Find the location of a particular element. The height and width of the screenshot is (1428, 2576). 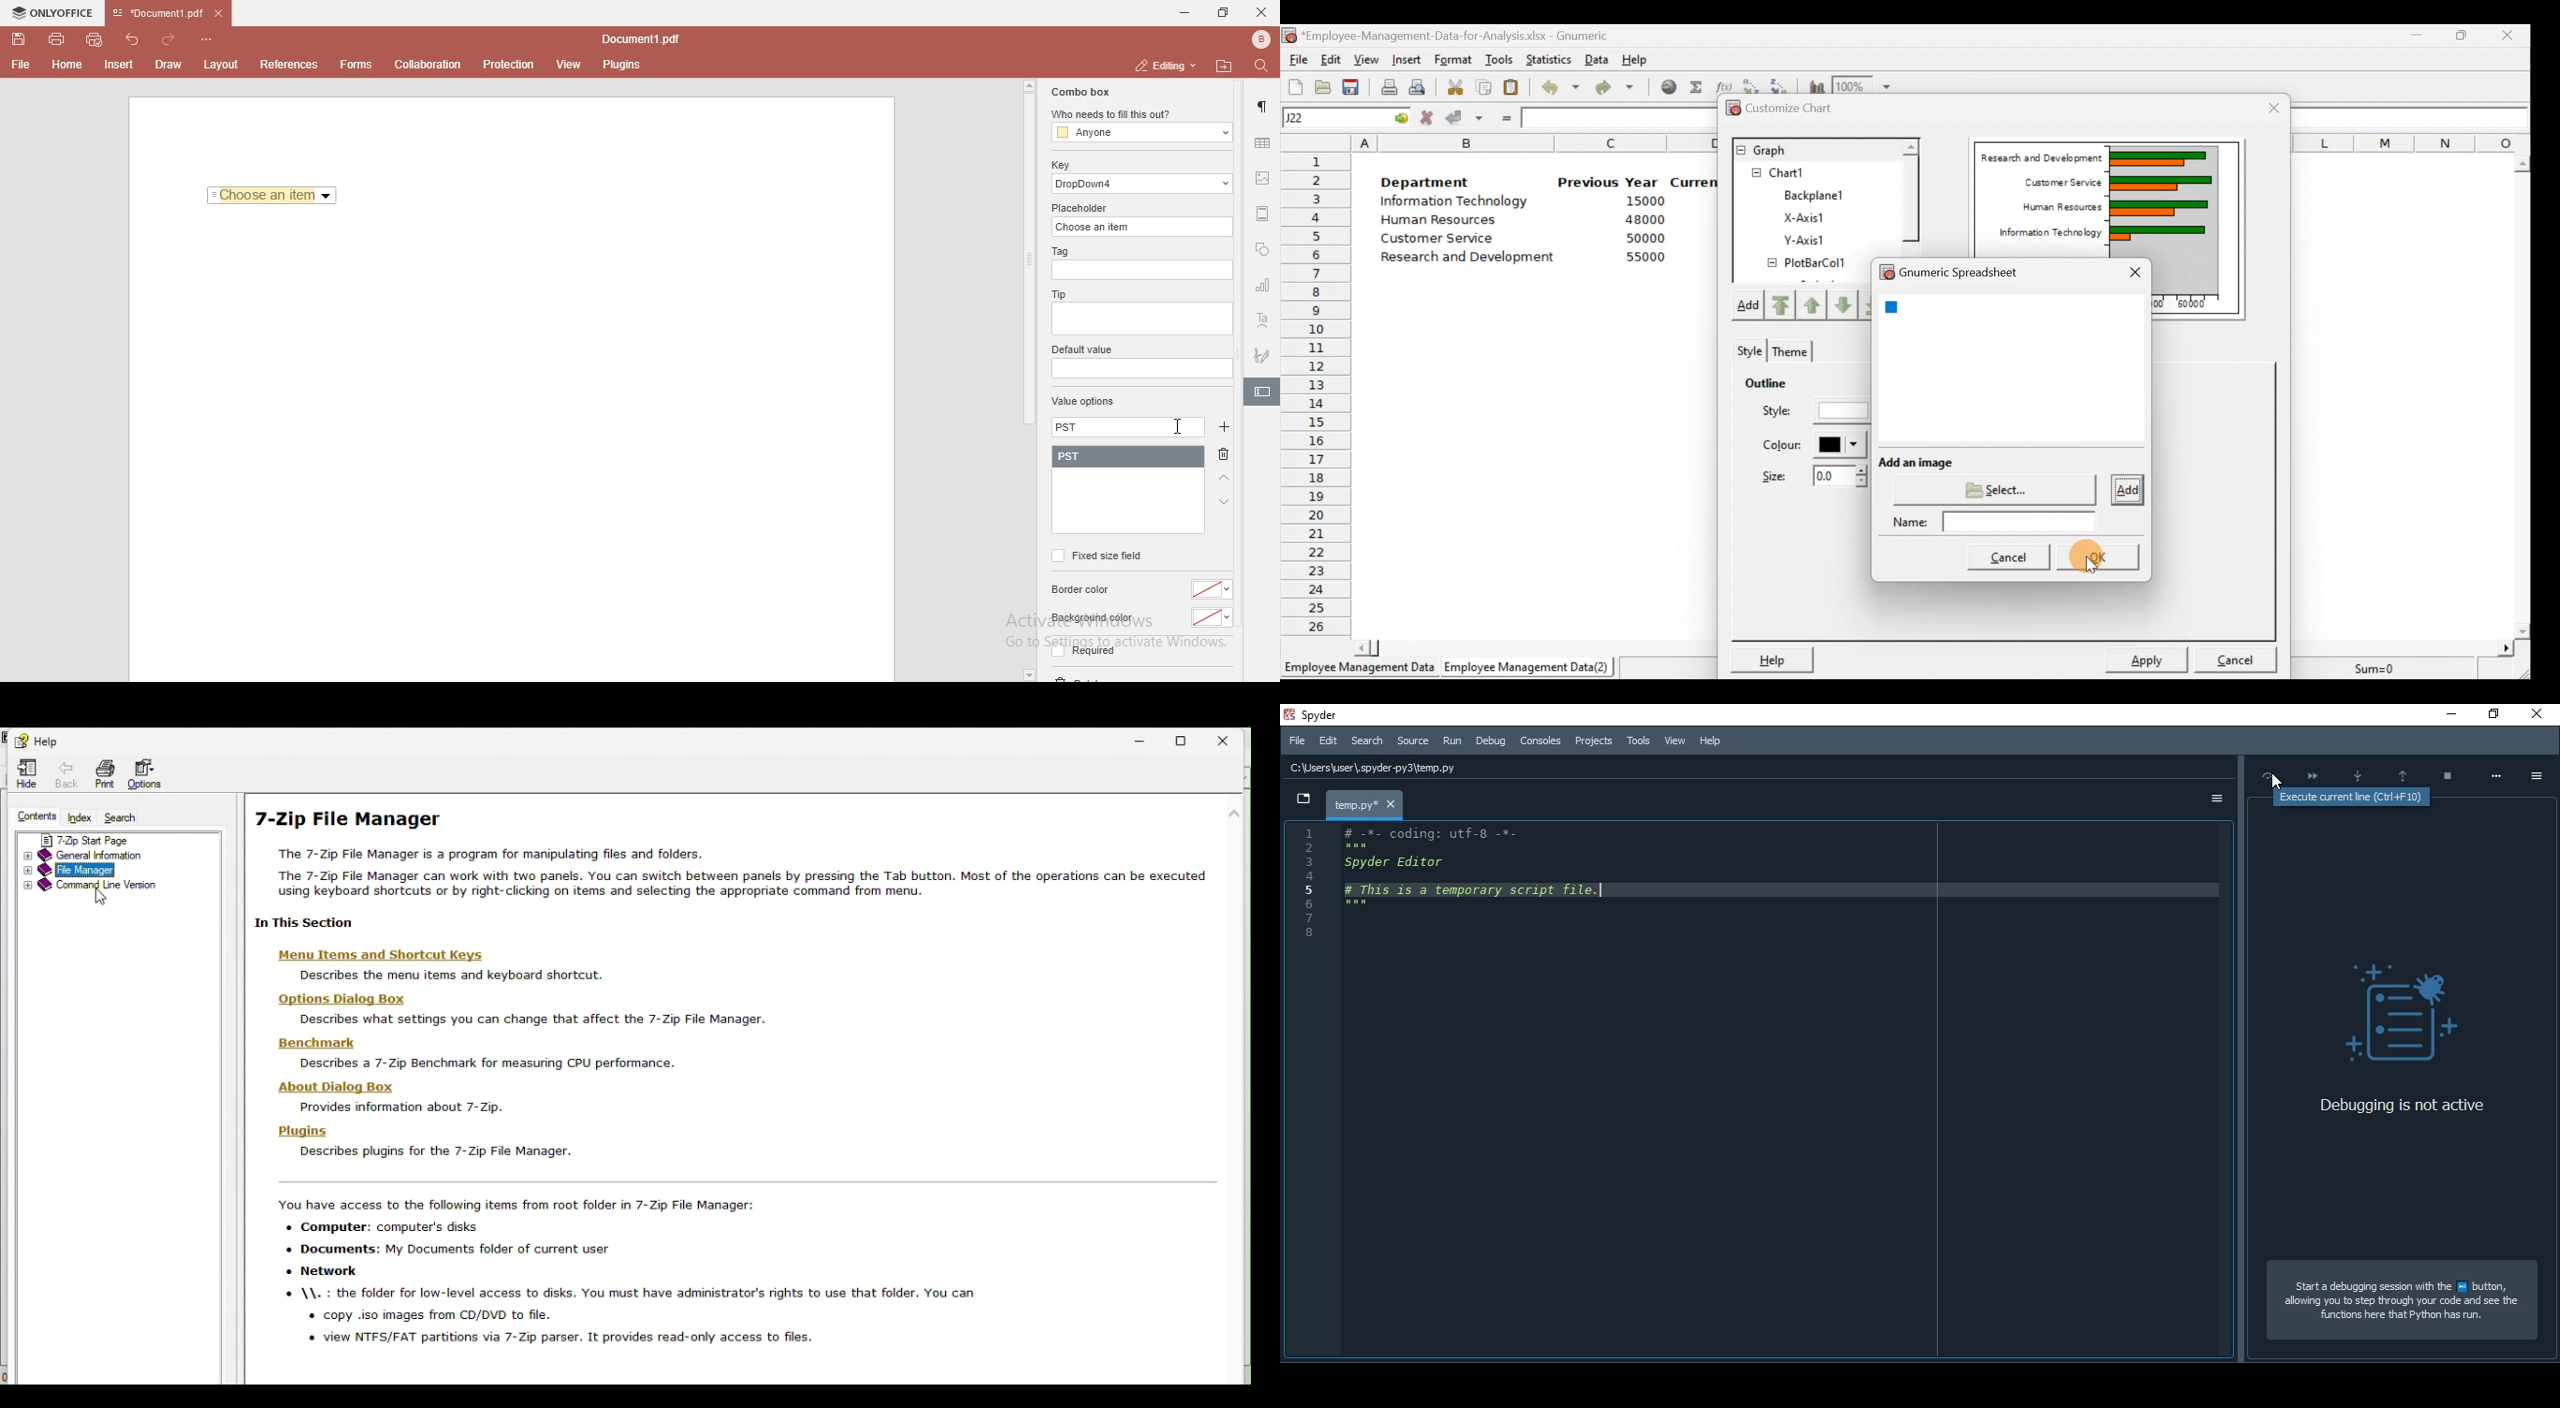

Help is located at coordinates (1635, 57).